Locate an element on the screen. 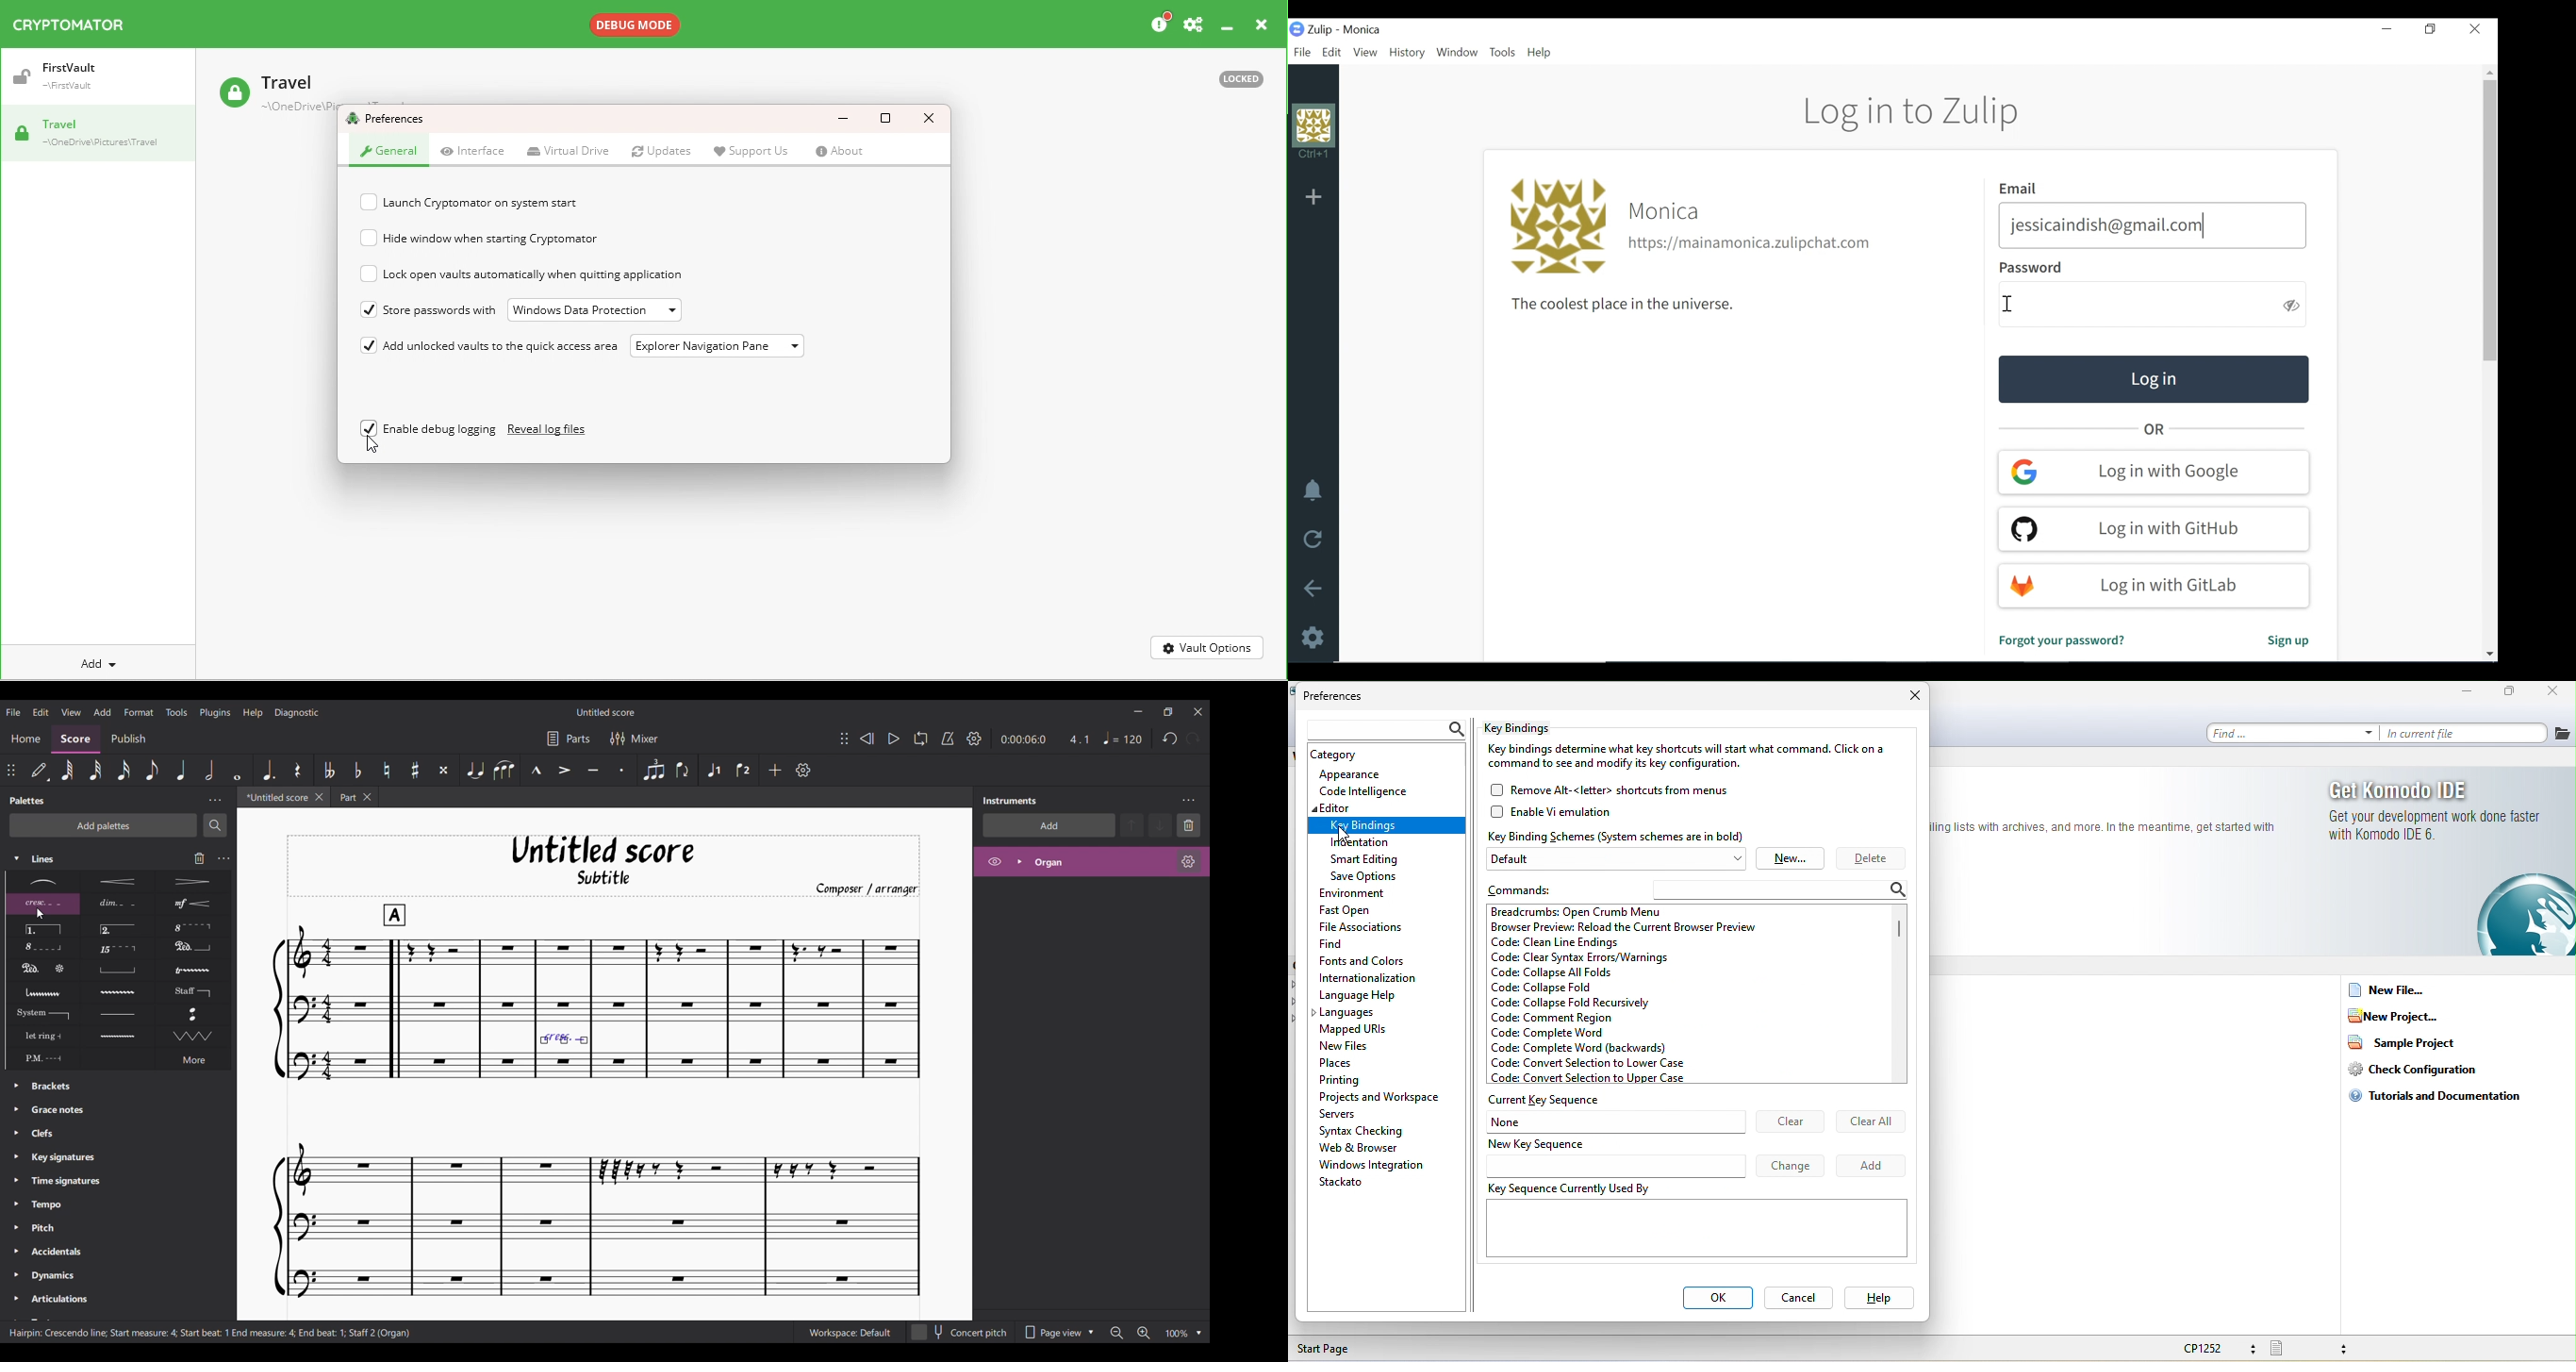 Image resolution: width=2576 pixels, height=1372 pixels. Text Cursor is located at coordinates (2010, 303).